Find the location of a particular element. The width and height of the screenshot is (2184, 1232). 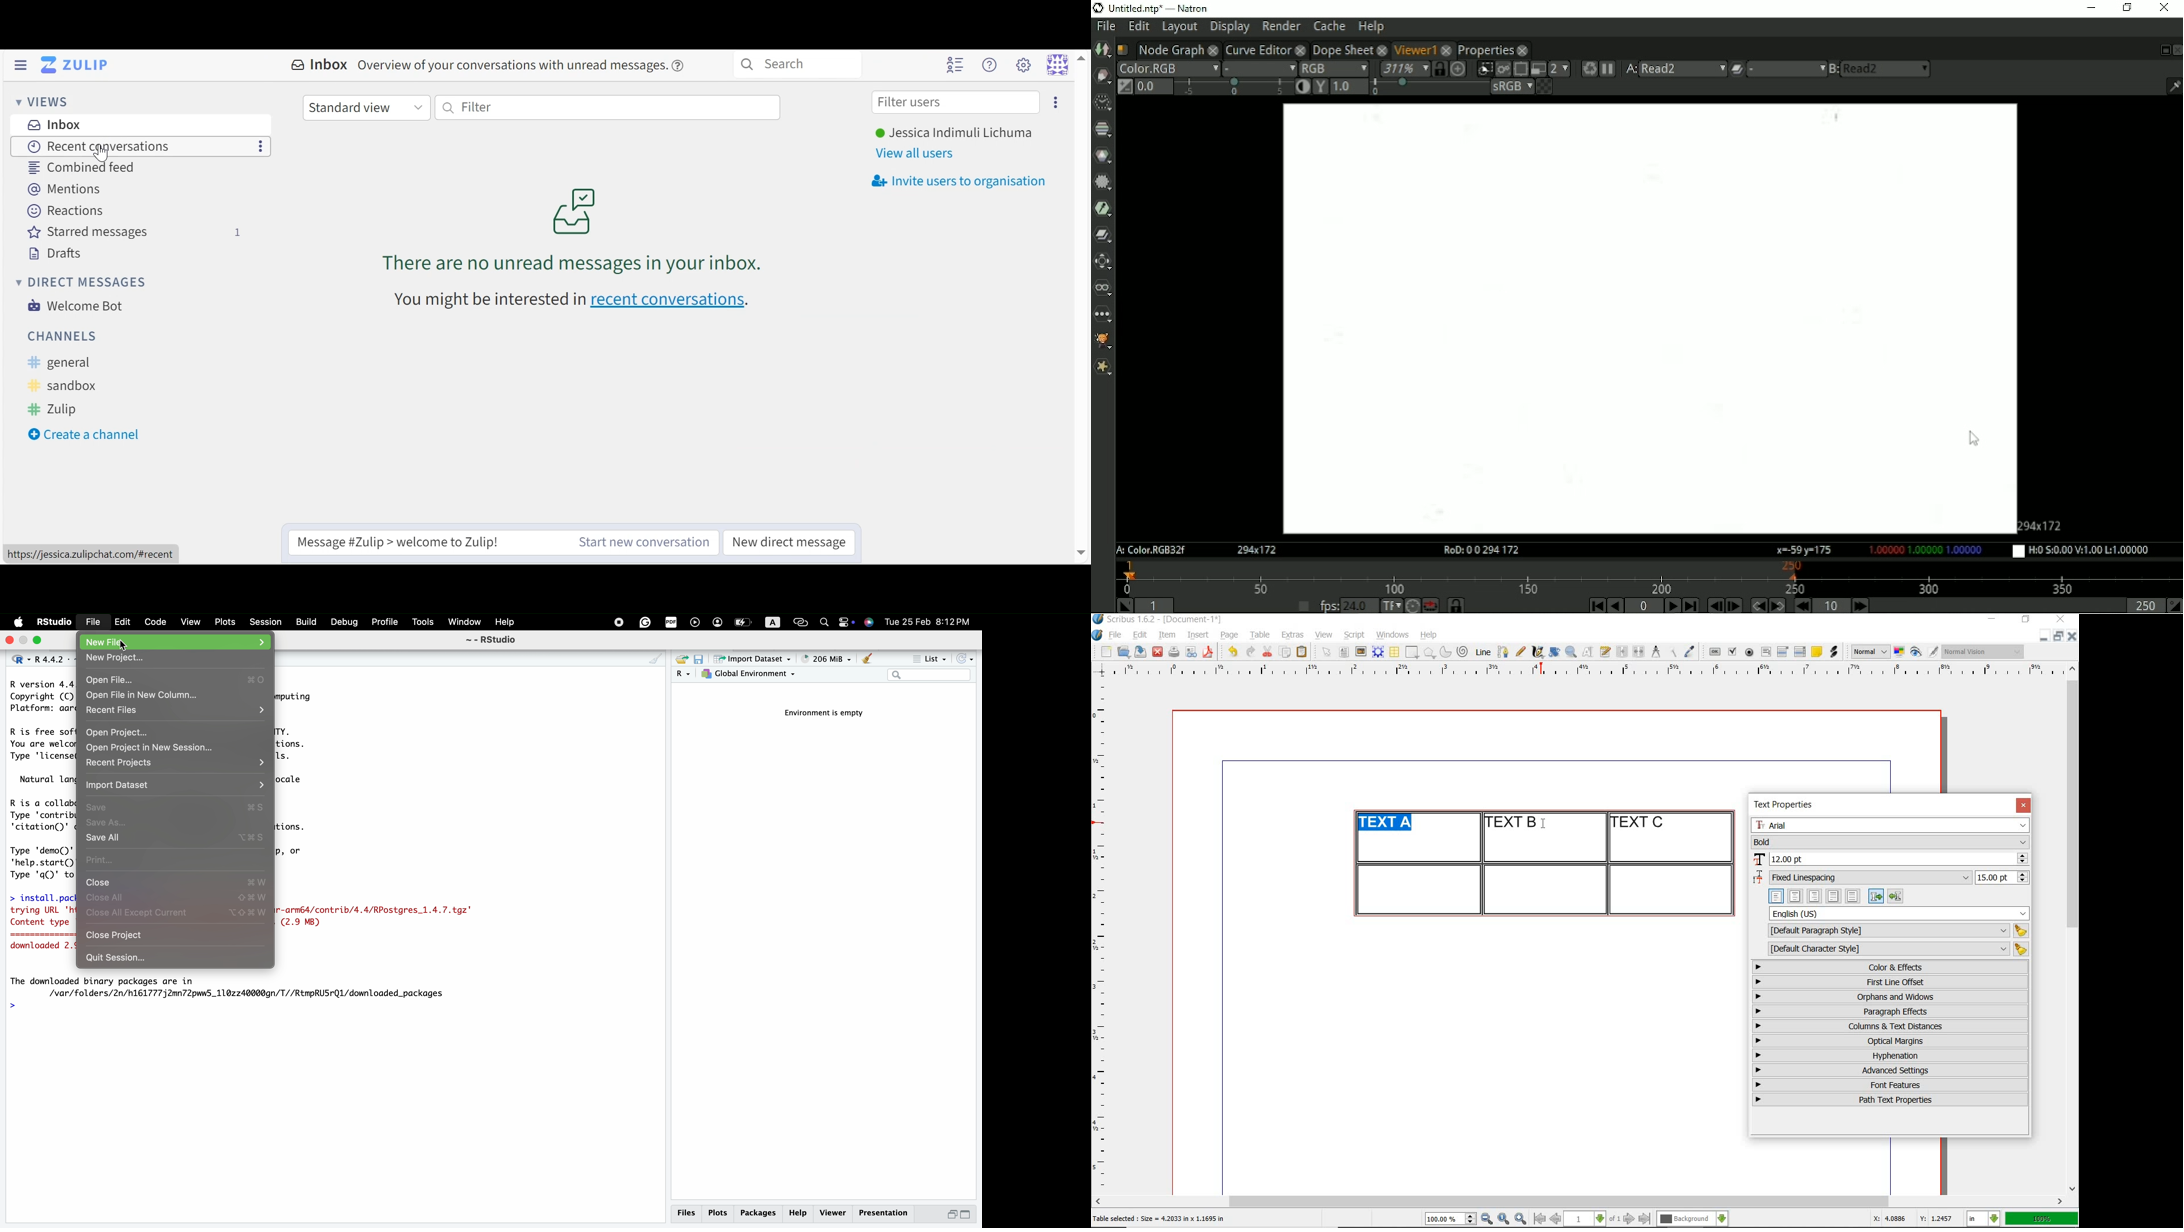

link is located at coordinates (802, 622).